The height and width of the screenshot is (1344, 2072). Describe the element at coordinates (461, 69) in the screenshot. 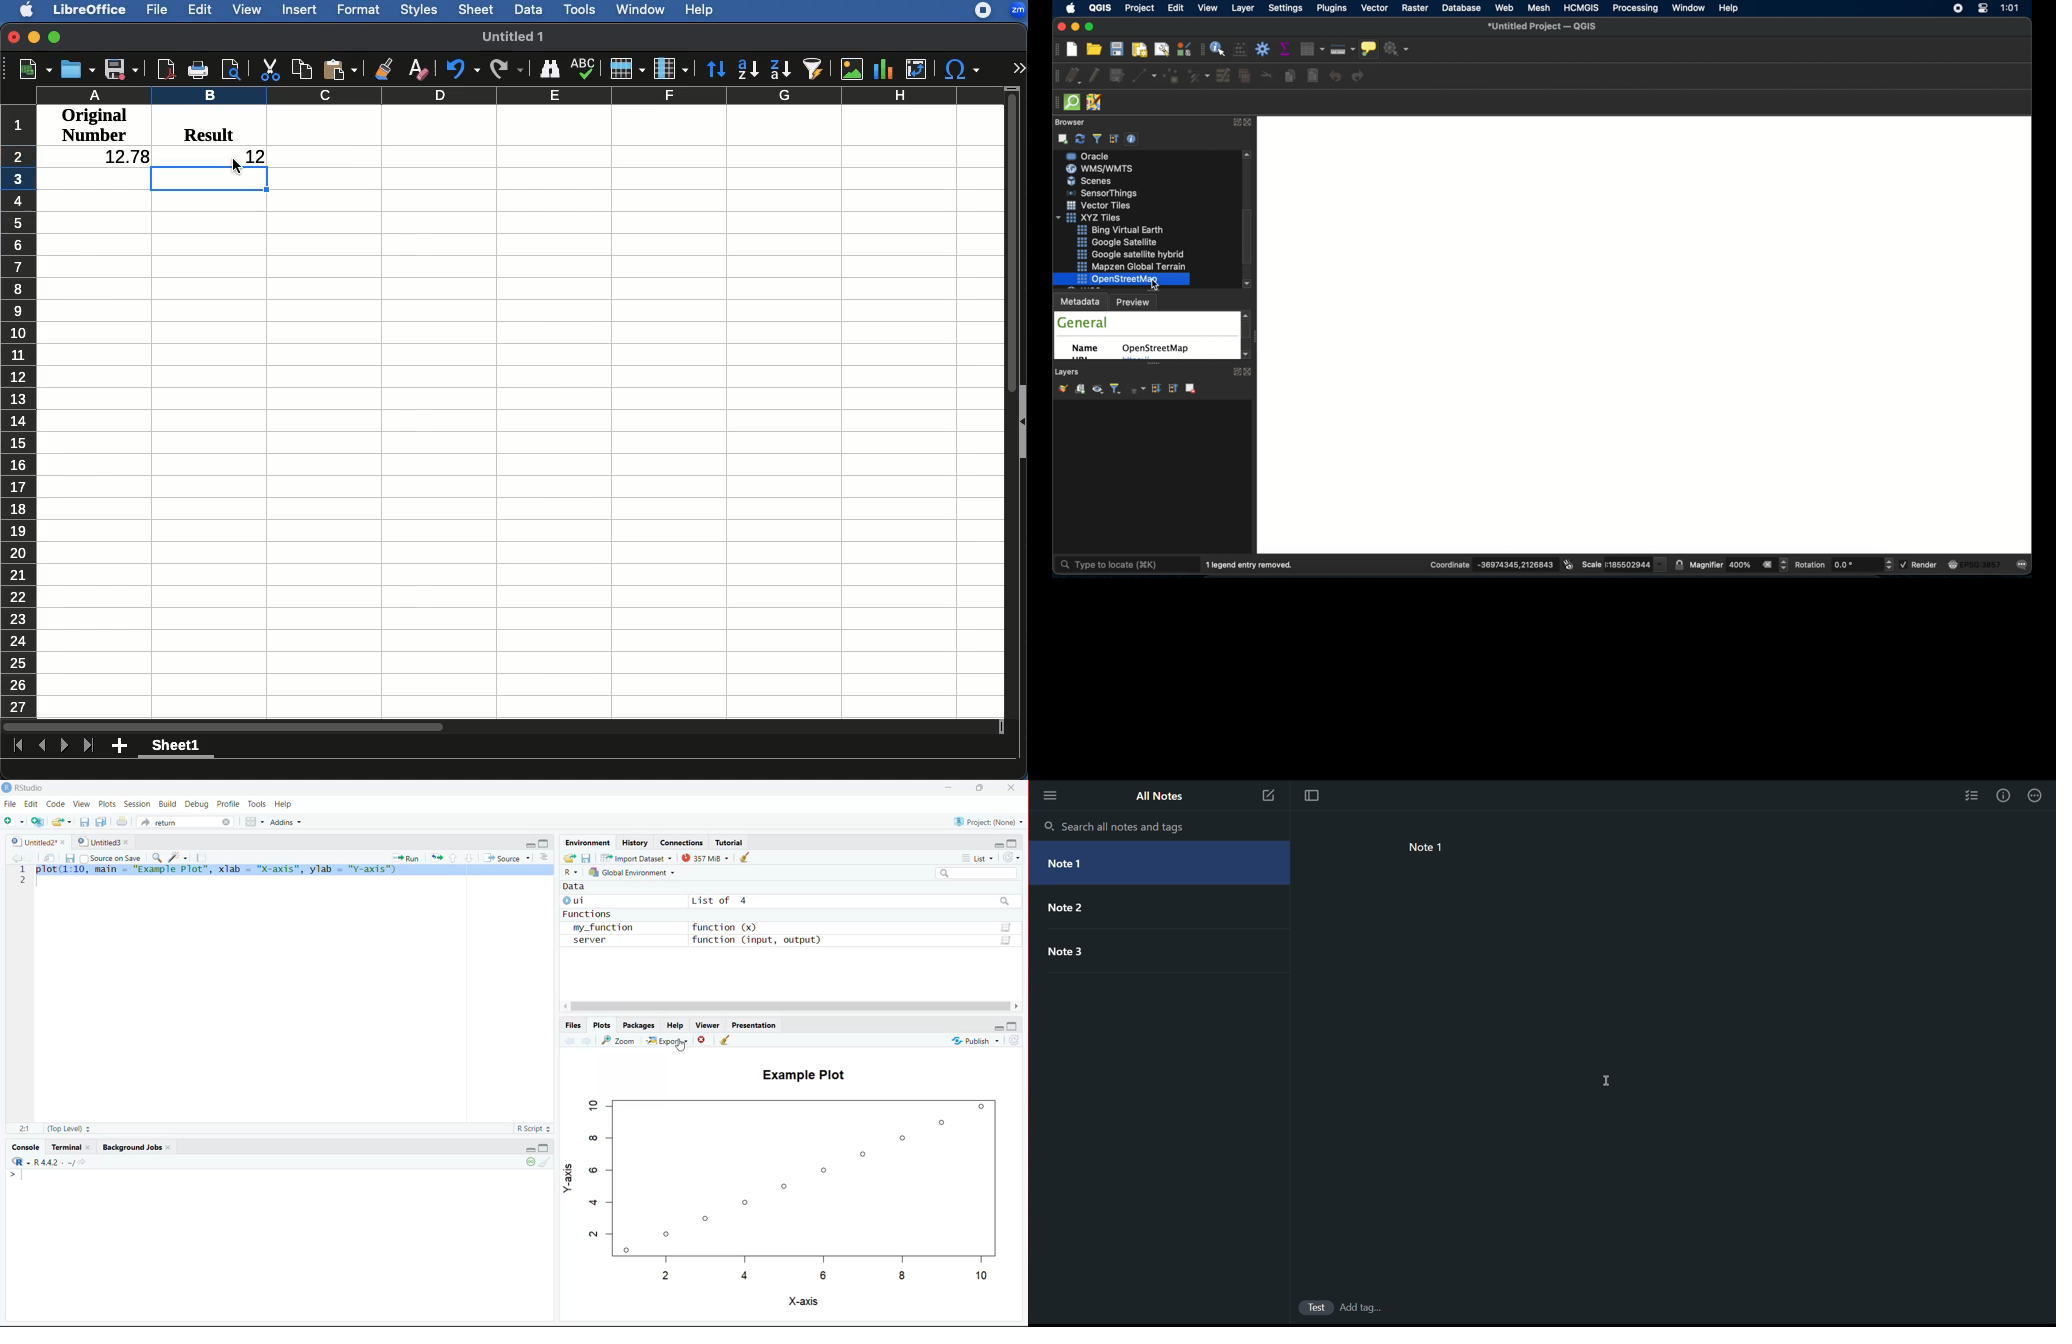

I see `Undo` at that location.